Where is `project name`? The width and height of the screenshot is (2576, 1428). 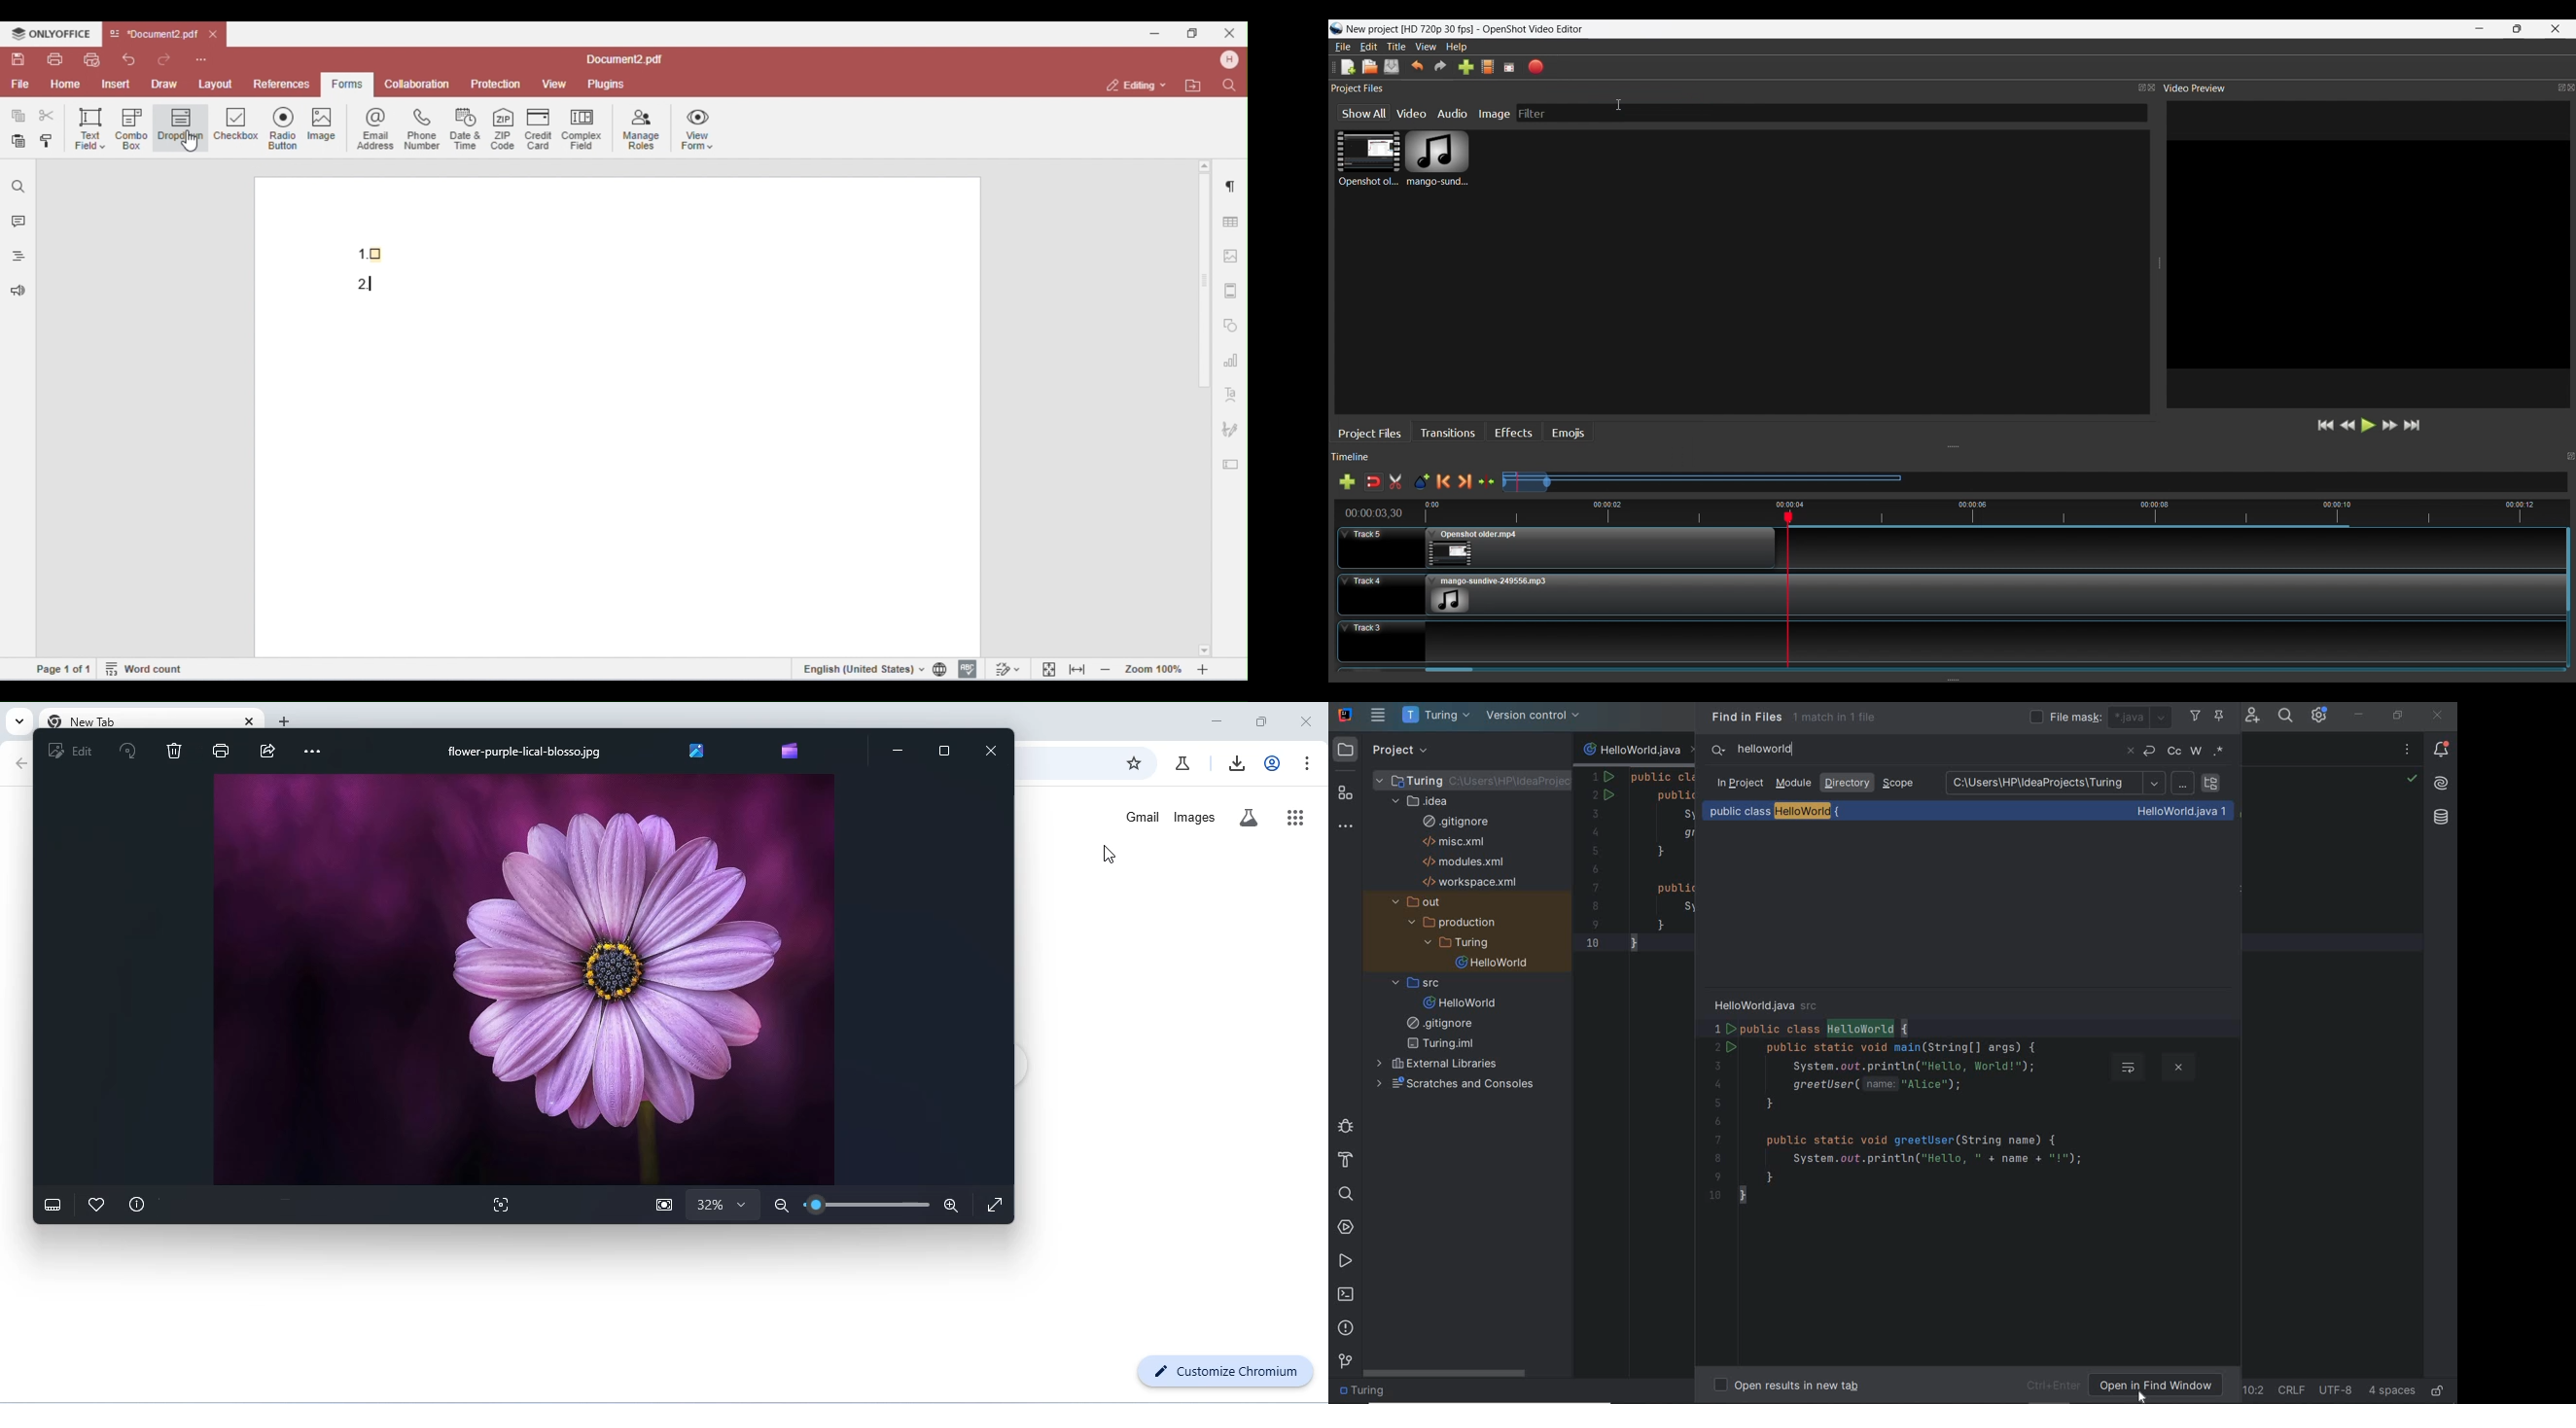
project name is located at coordinates (1437, 715).